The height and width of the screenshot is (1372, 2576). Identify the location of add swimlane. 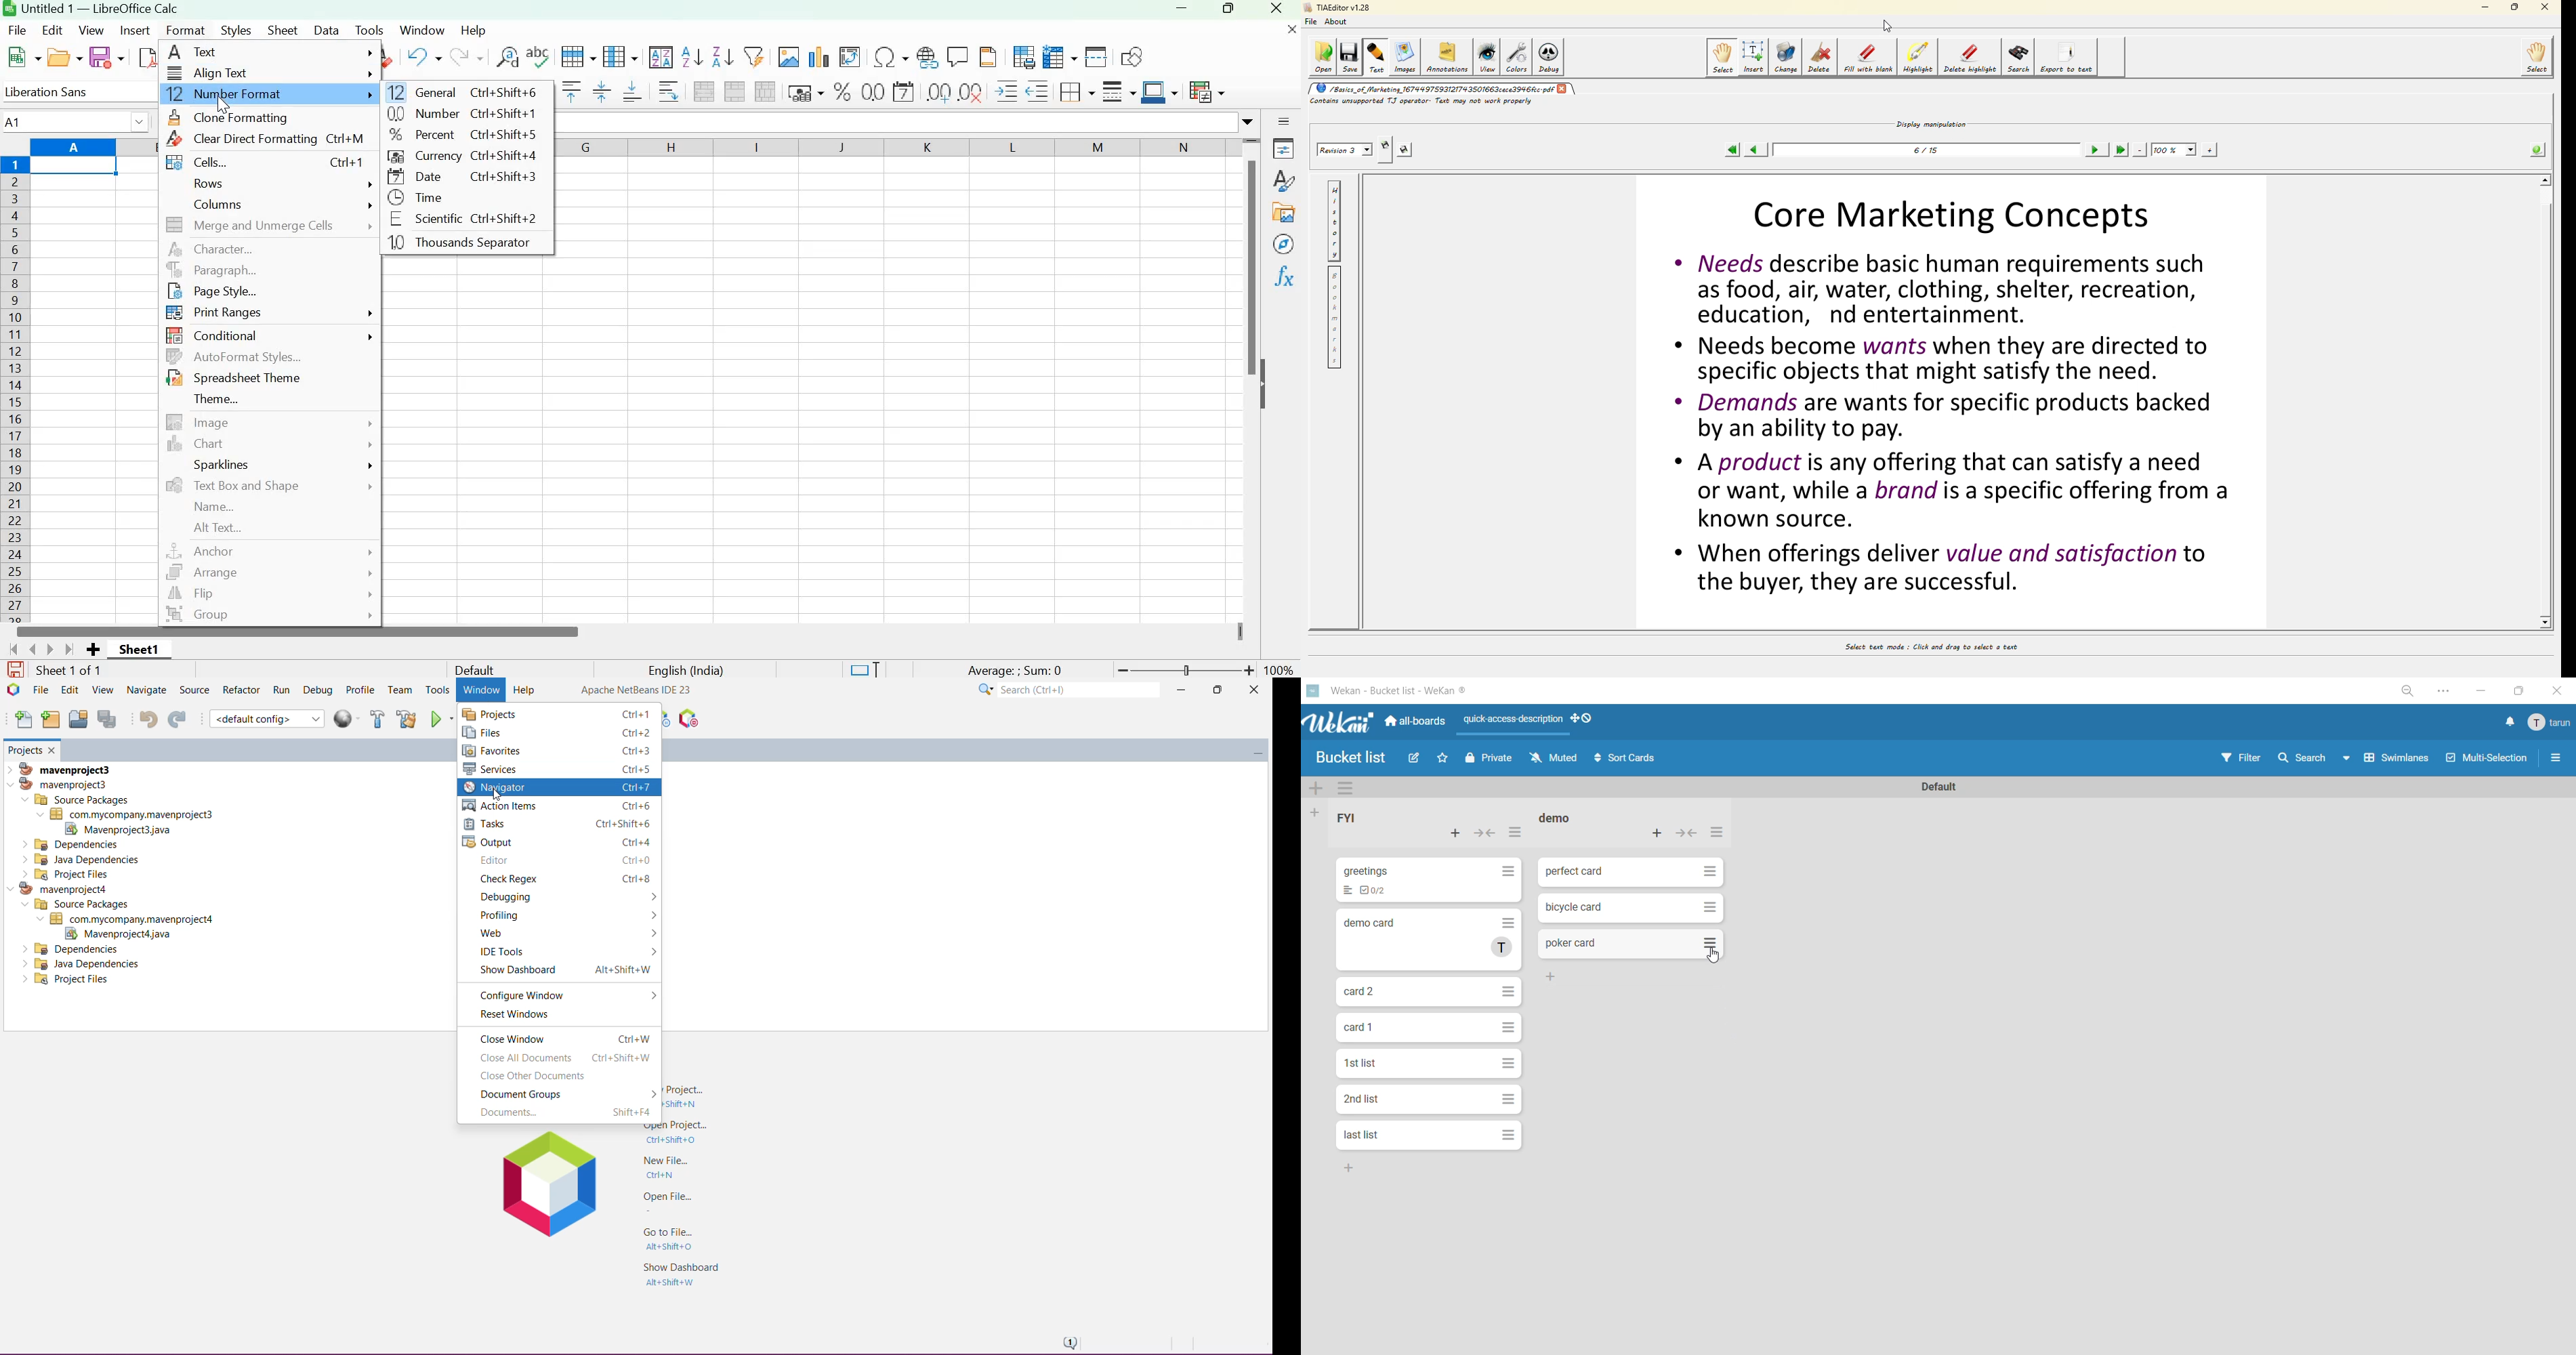
(1317, 790).